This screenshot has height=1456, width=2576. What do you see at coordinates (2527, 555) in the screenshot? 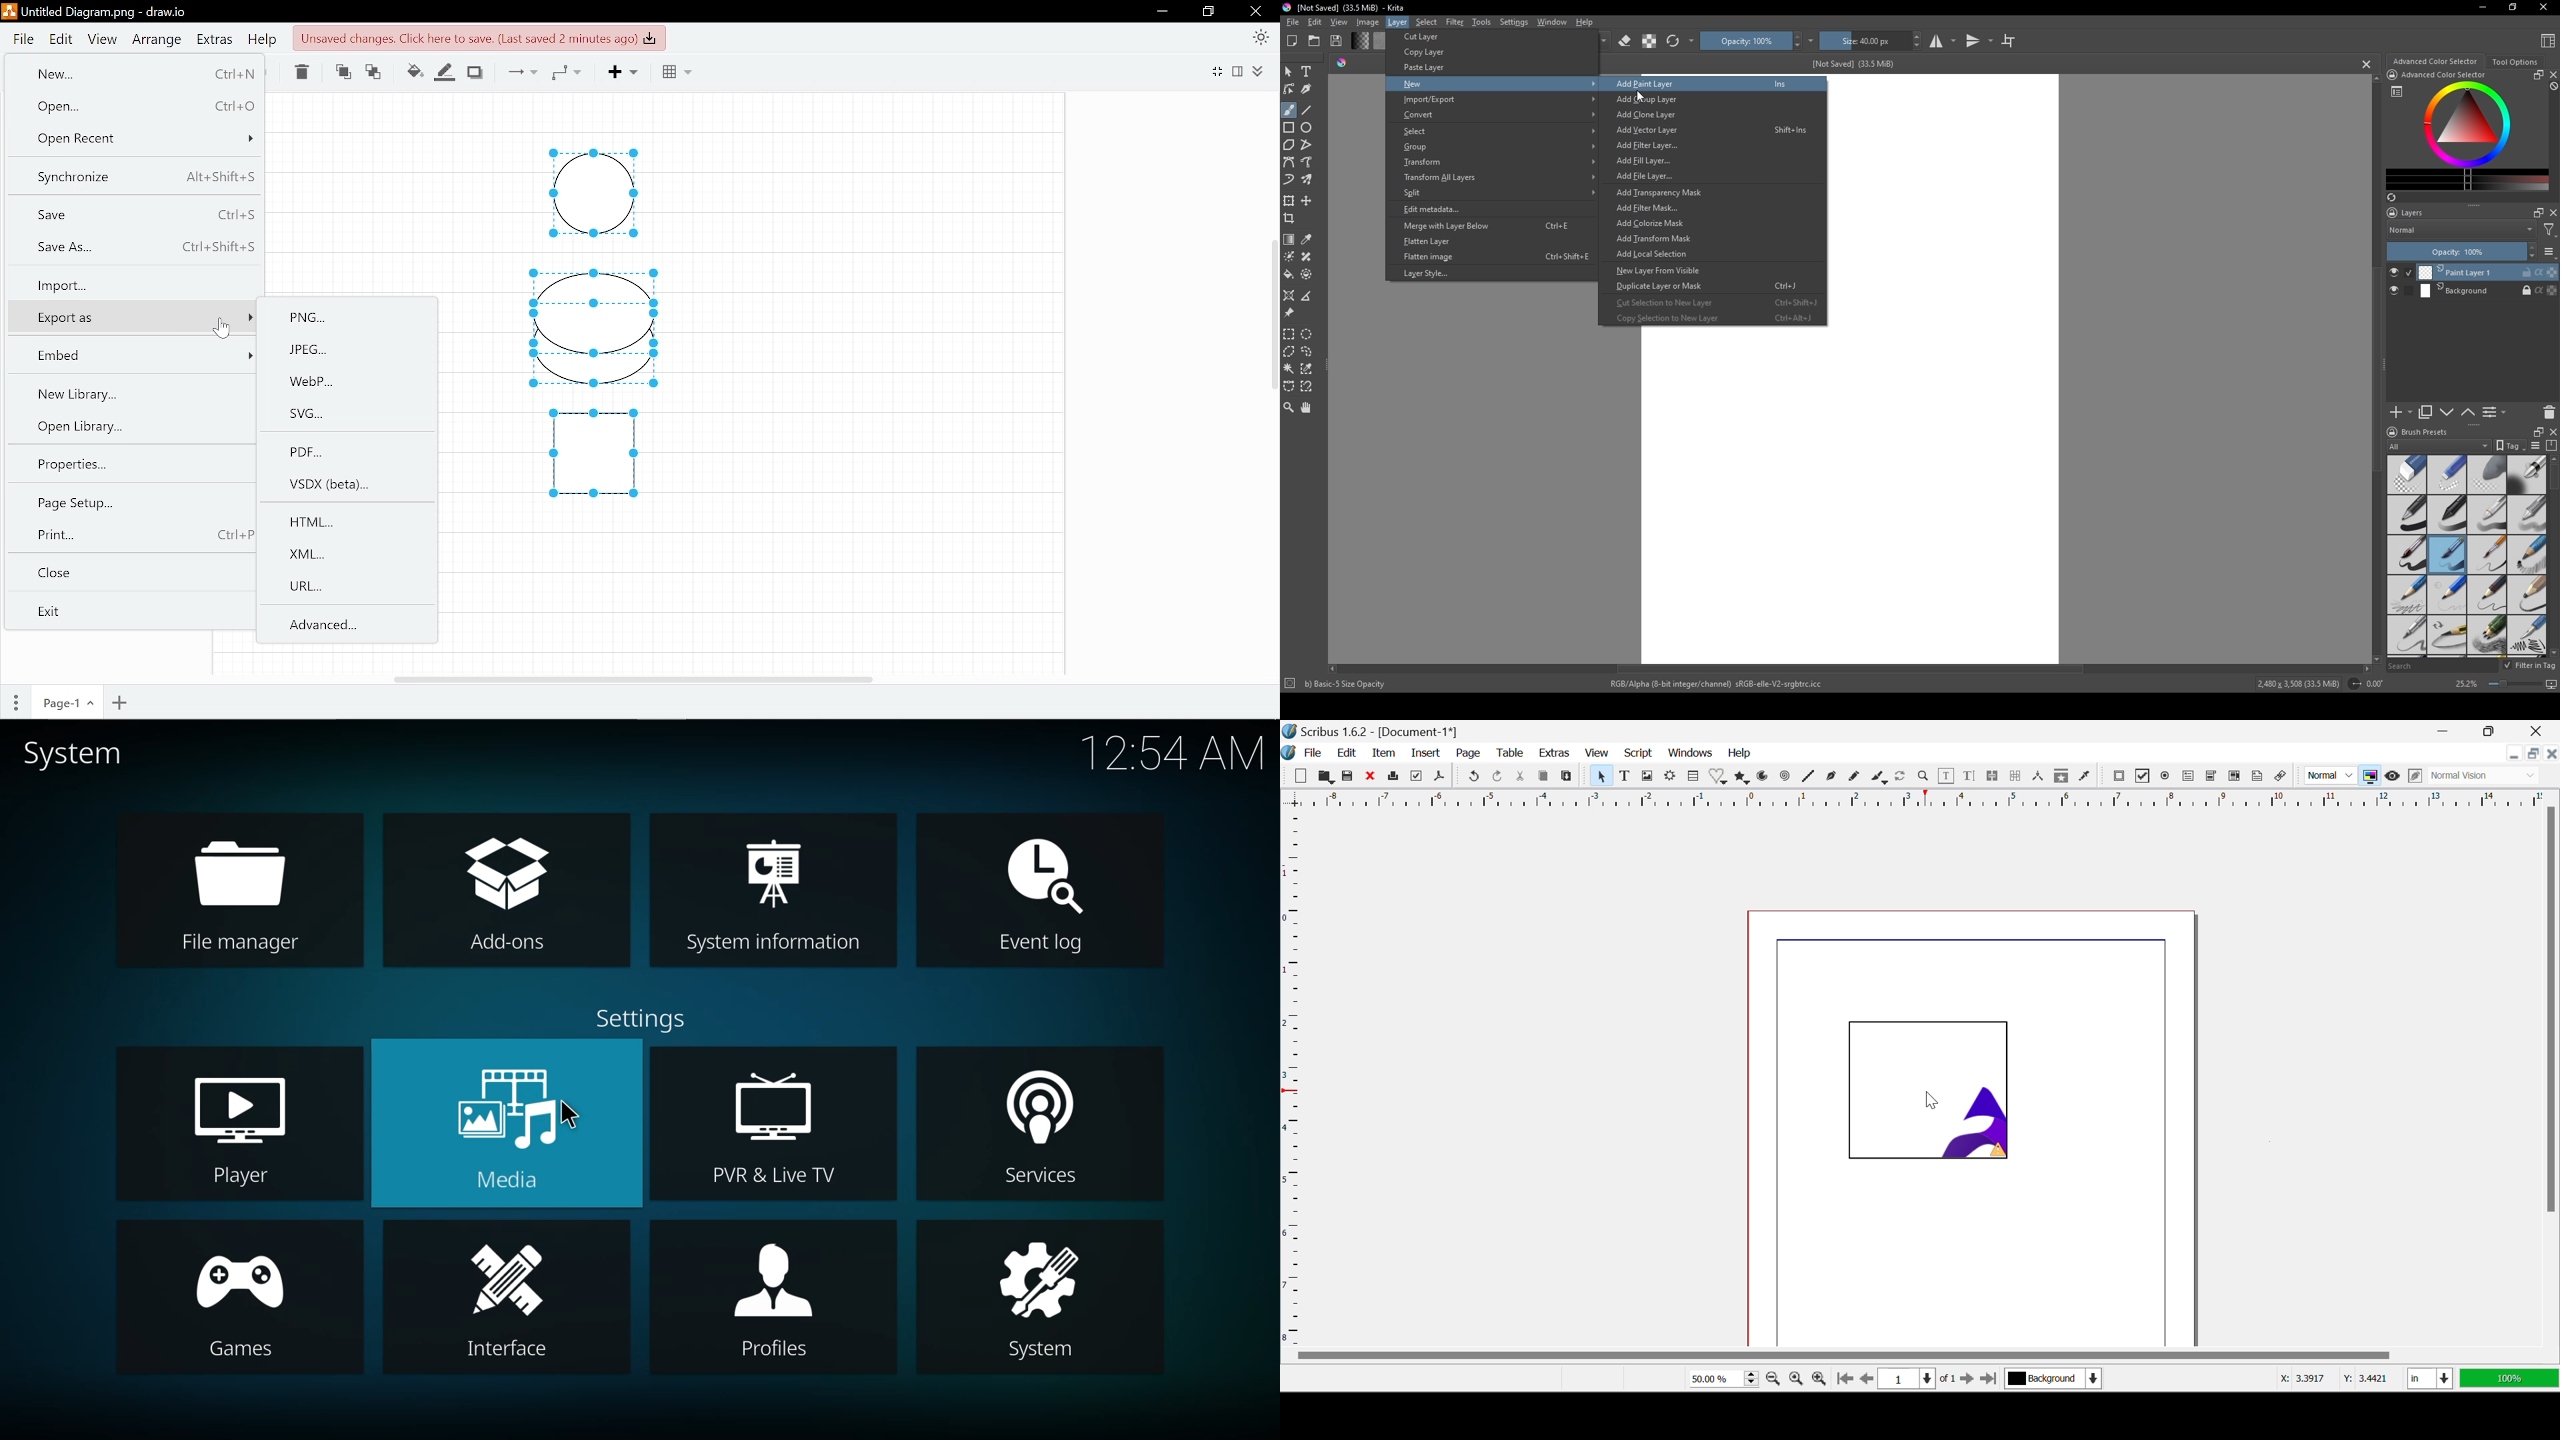
I see `pencil` at bounding box center [2527, 555].